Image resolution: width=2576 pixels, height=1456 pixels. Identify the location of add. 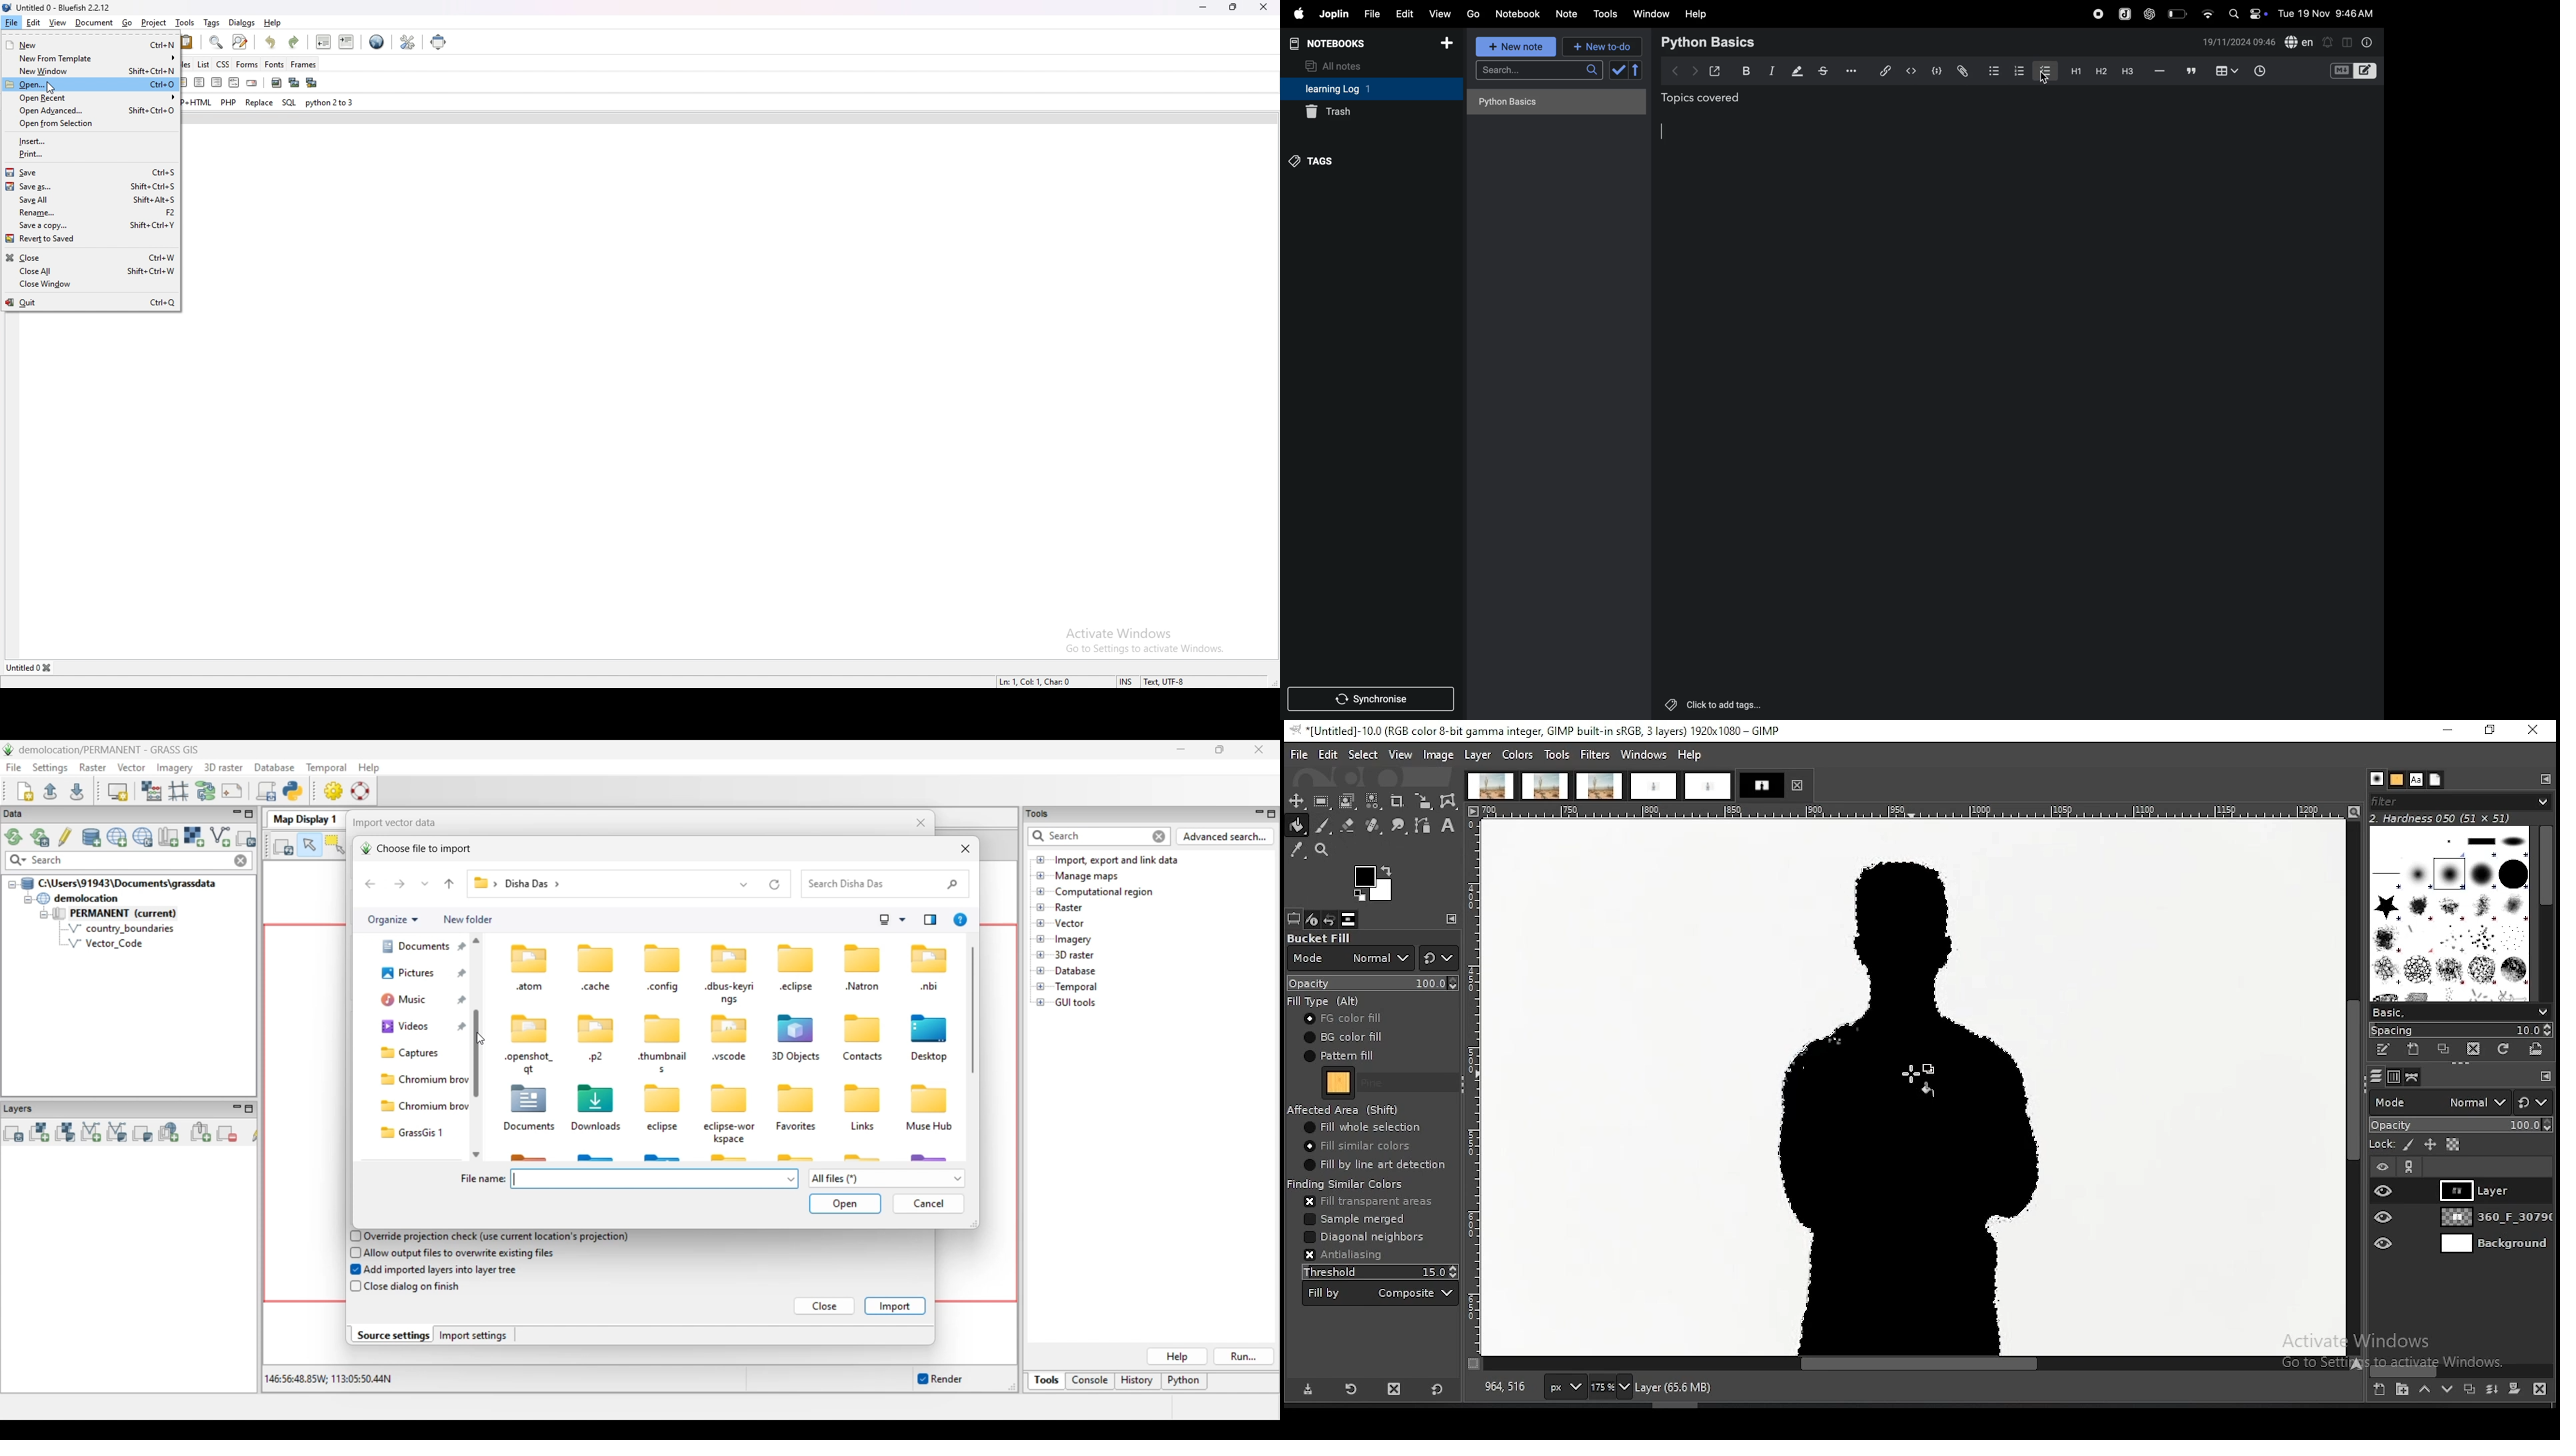
(1447, 46).